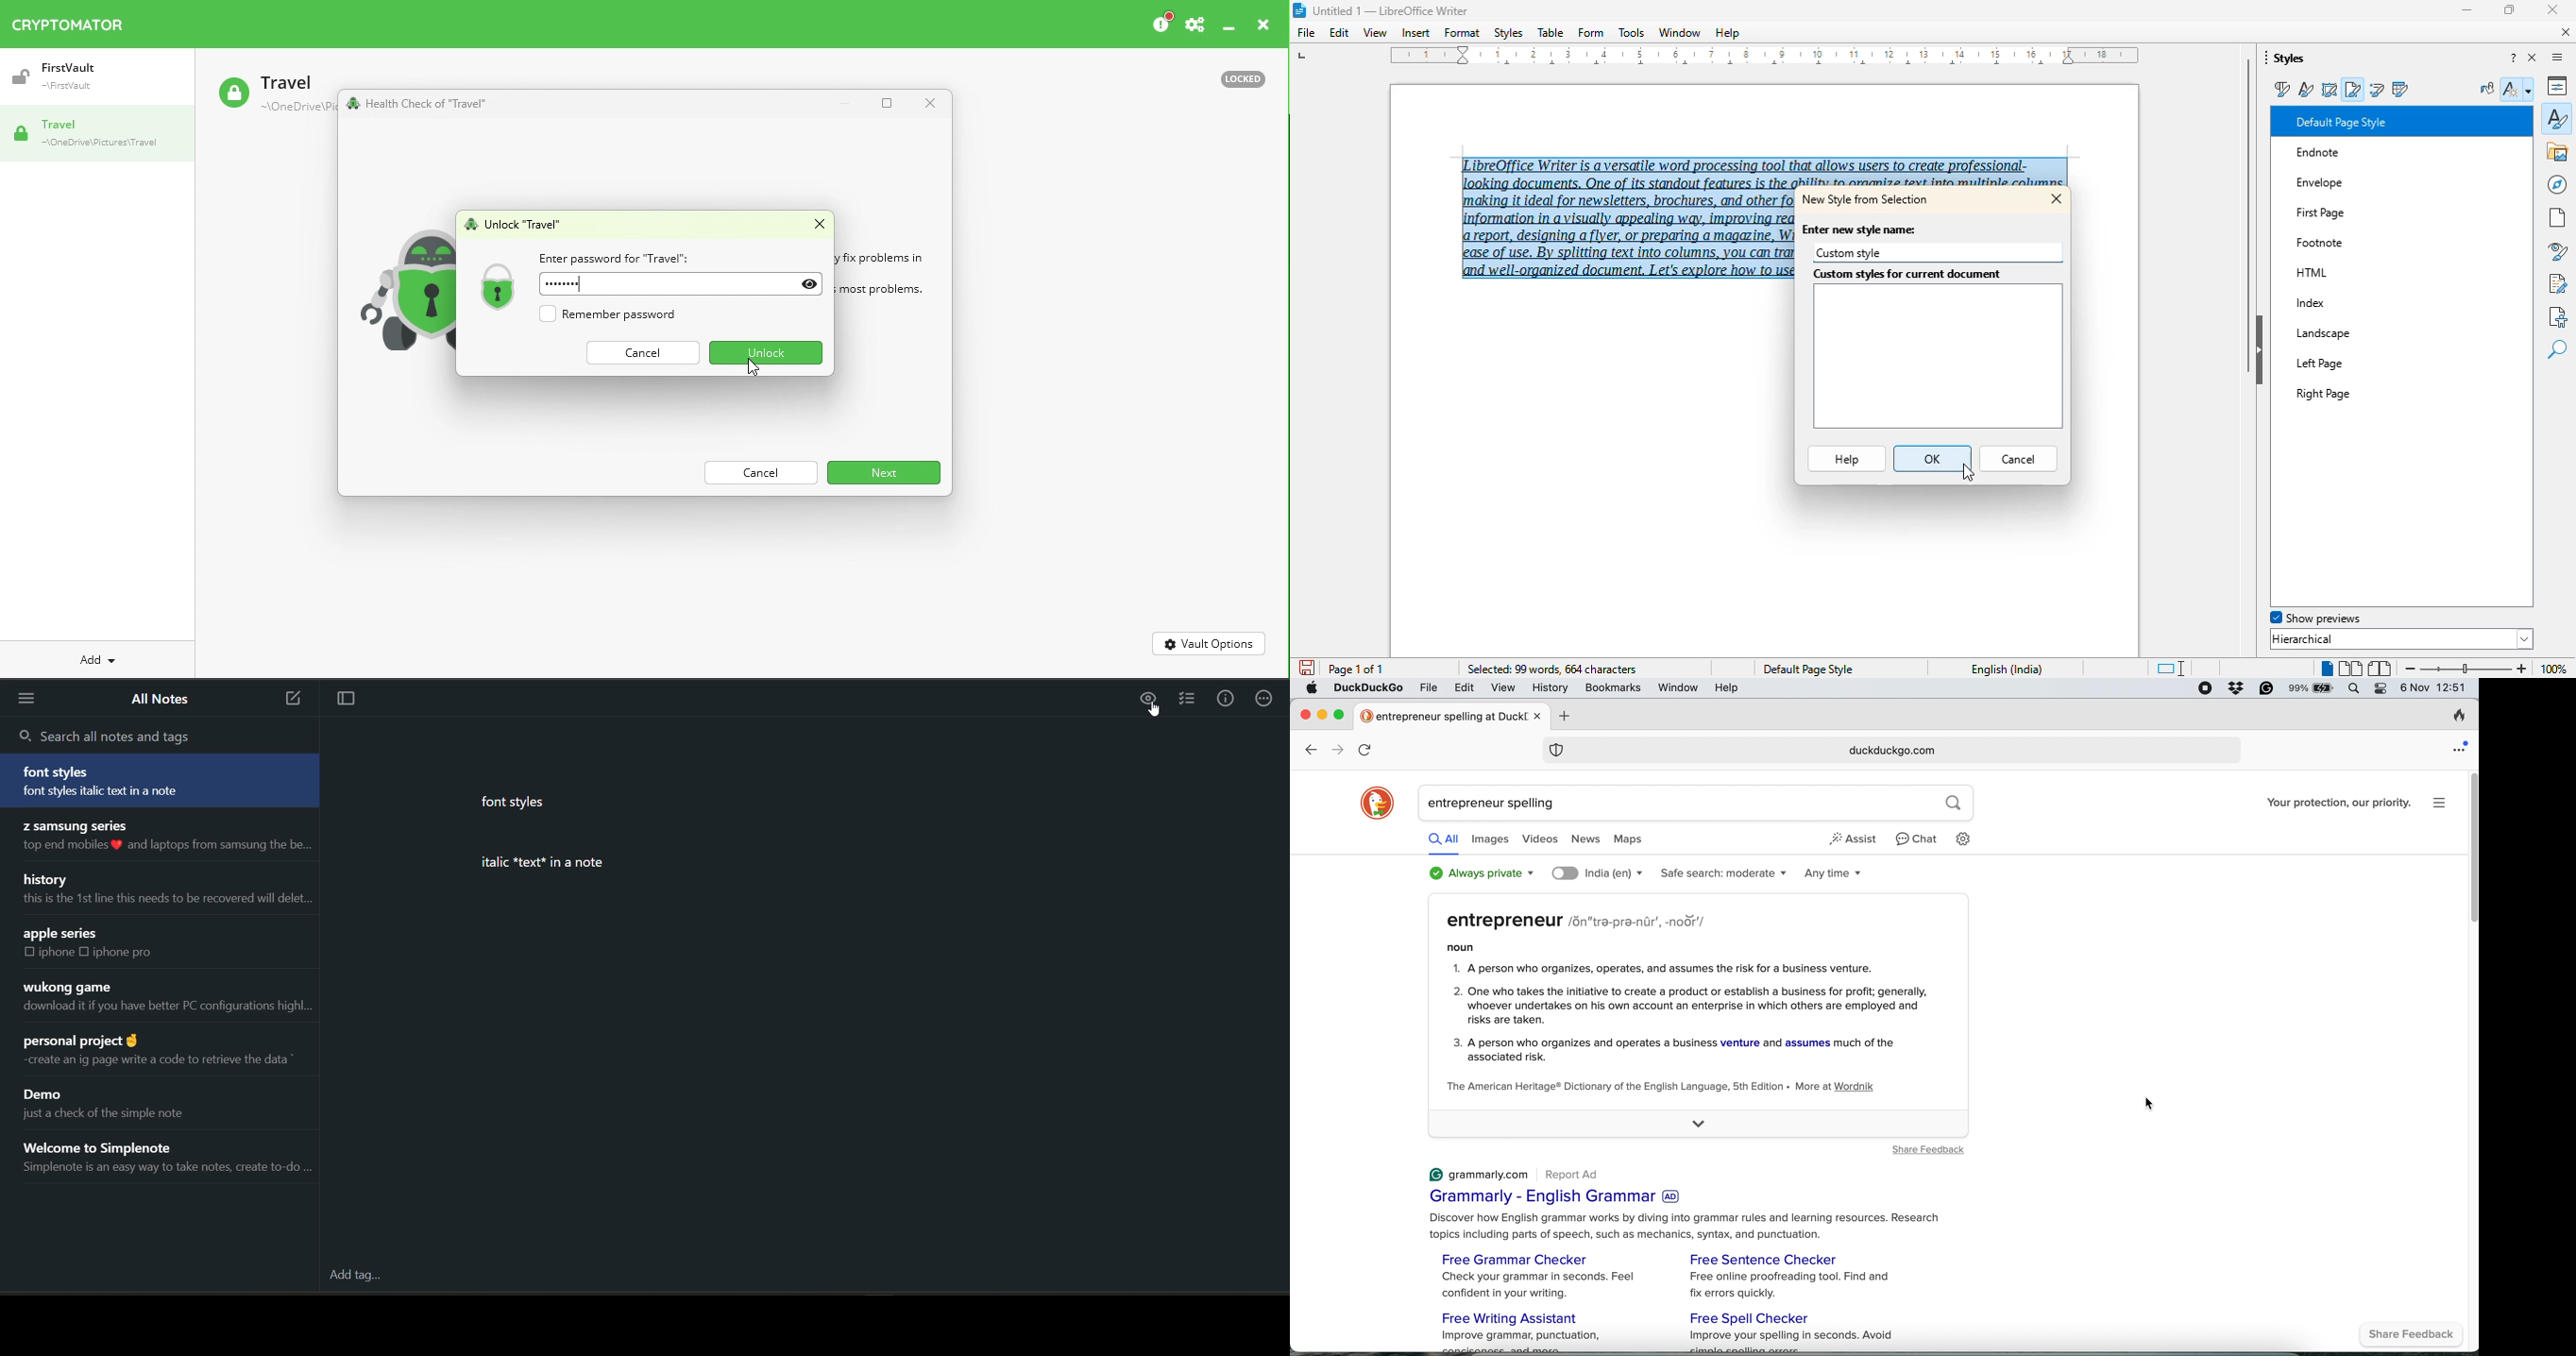 The width and height of the screenshot is (2576, 1372). Describe the element at coordinates (162, 1054) in the screenshot. I see `note title and preview` at that location.